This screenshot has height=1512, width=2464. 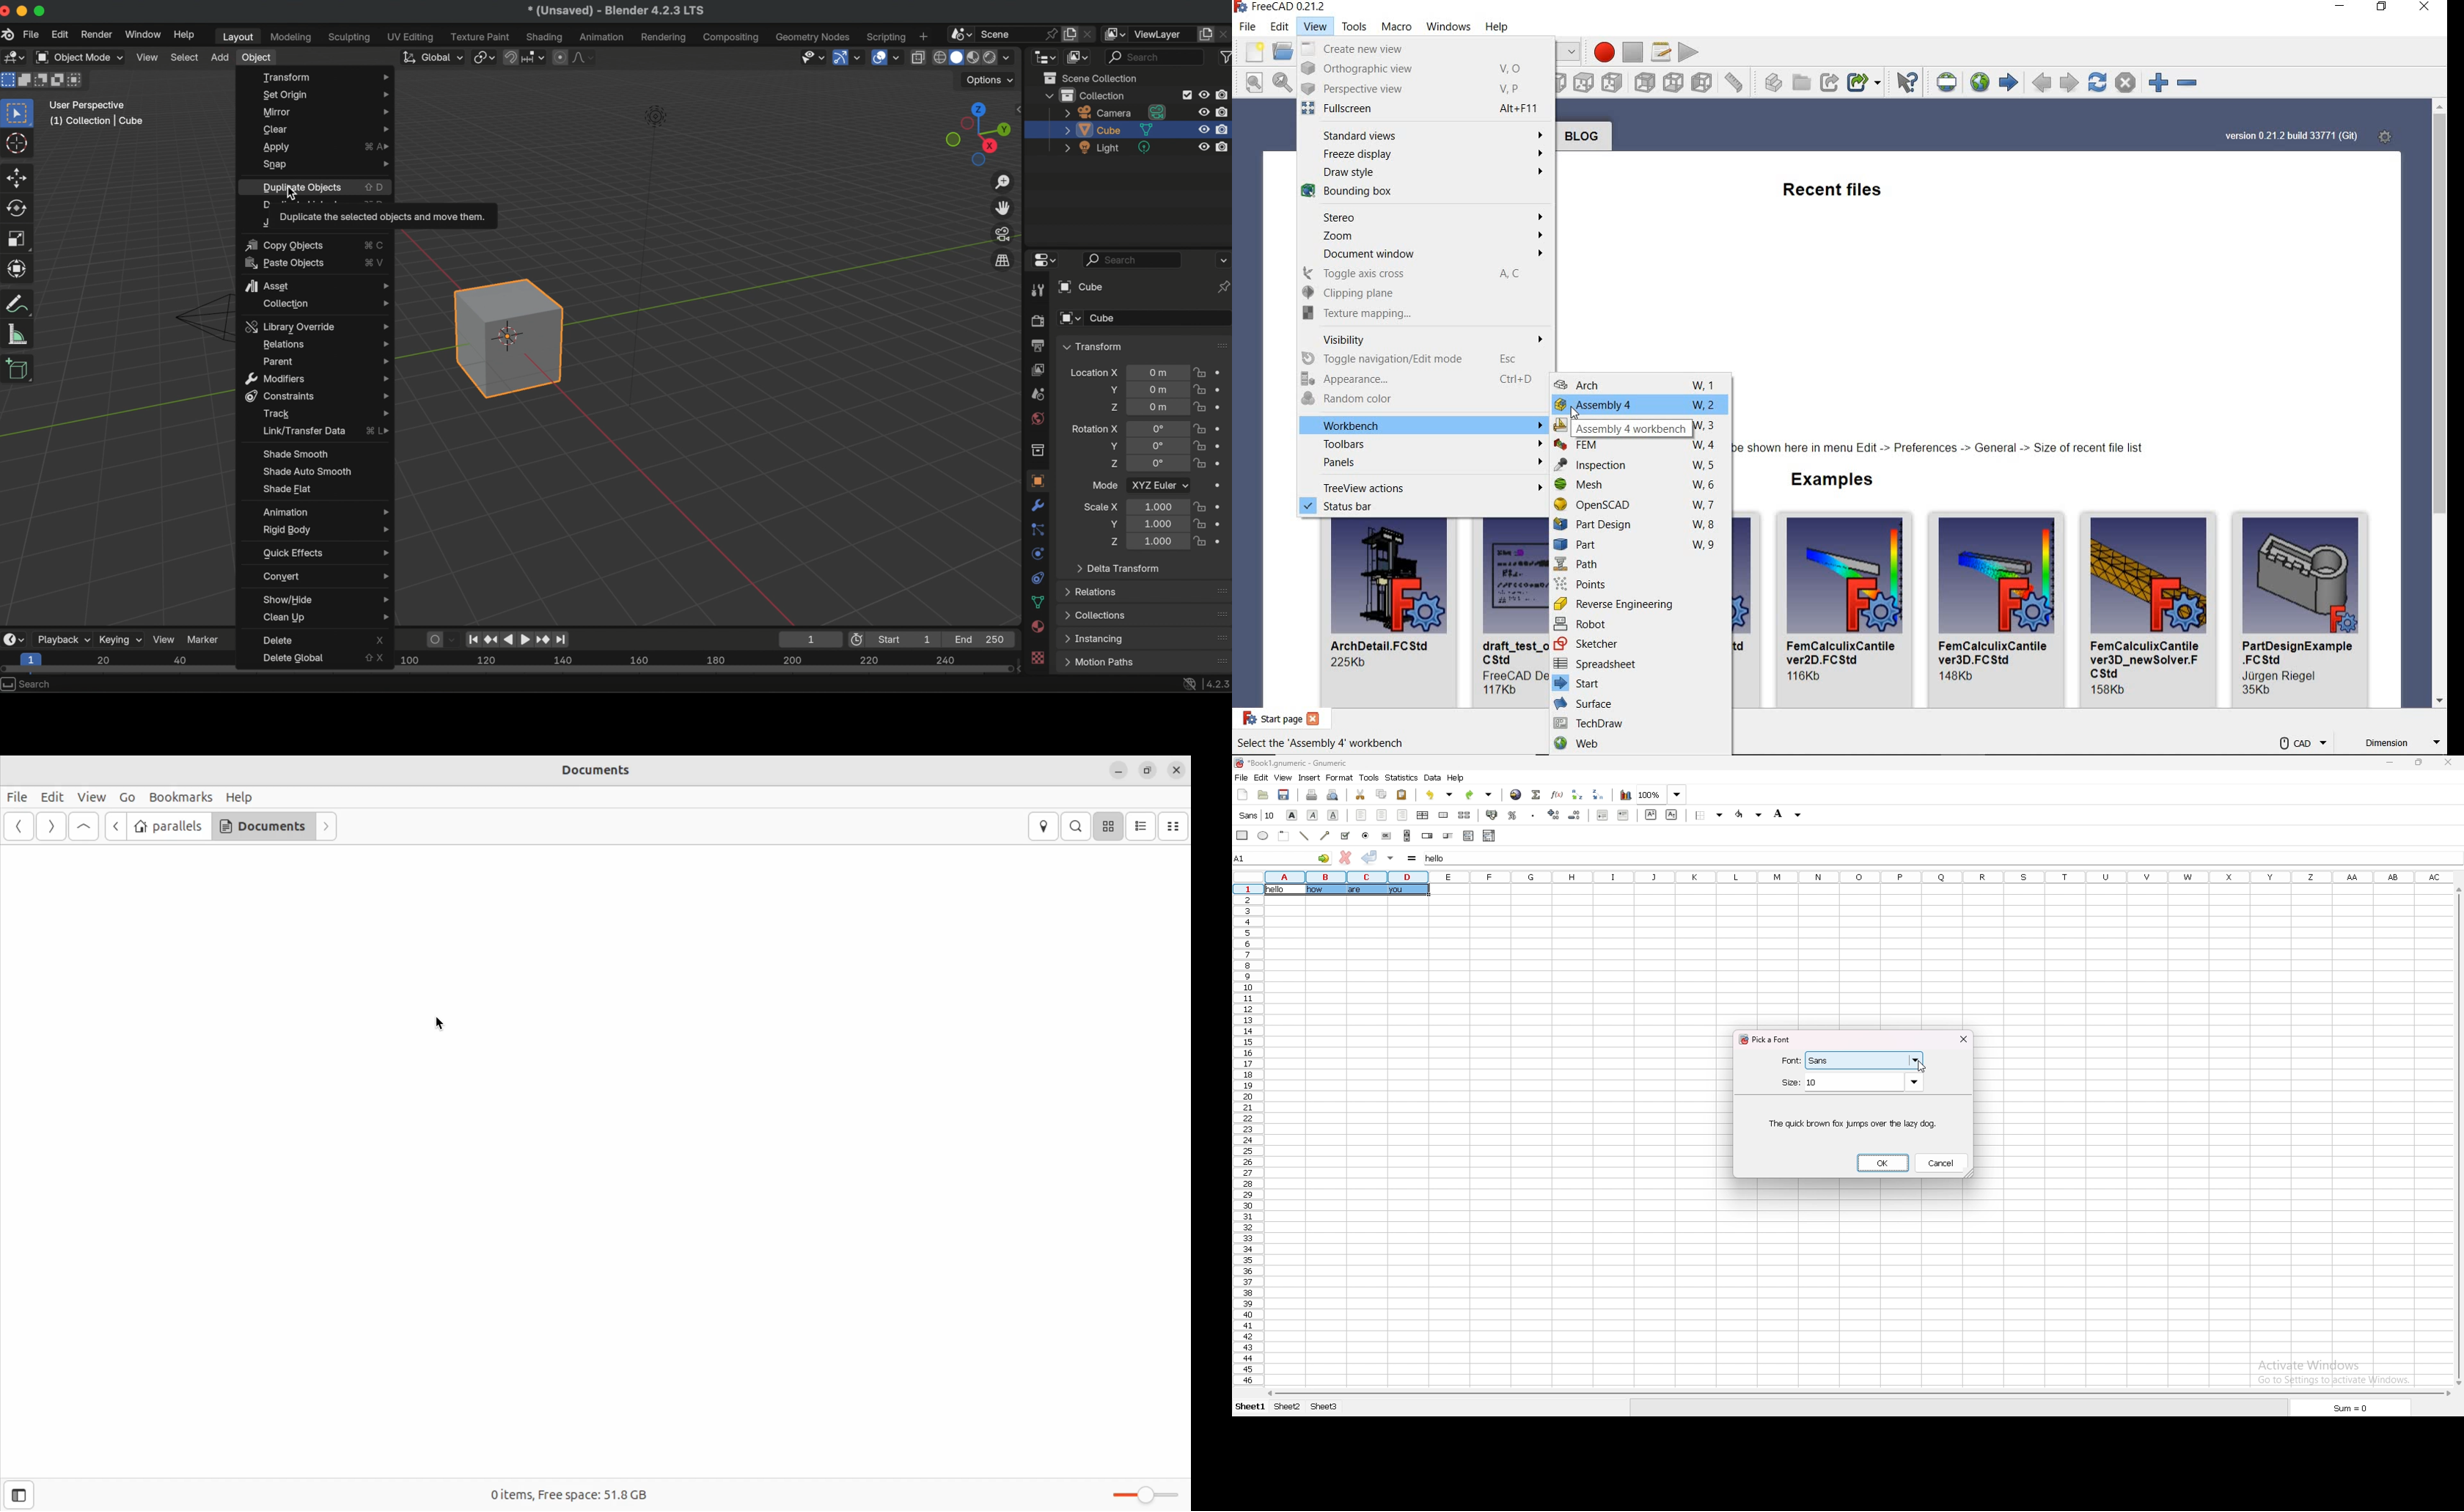 I want to click on show/hide menu, so click(x=329, y=598).